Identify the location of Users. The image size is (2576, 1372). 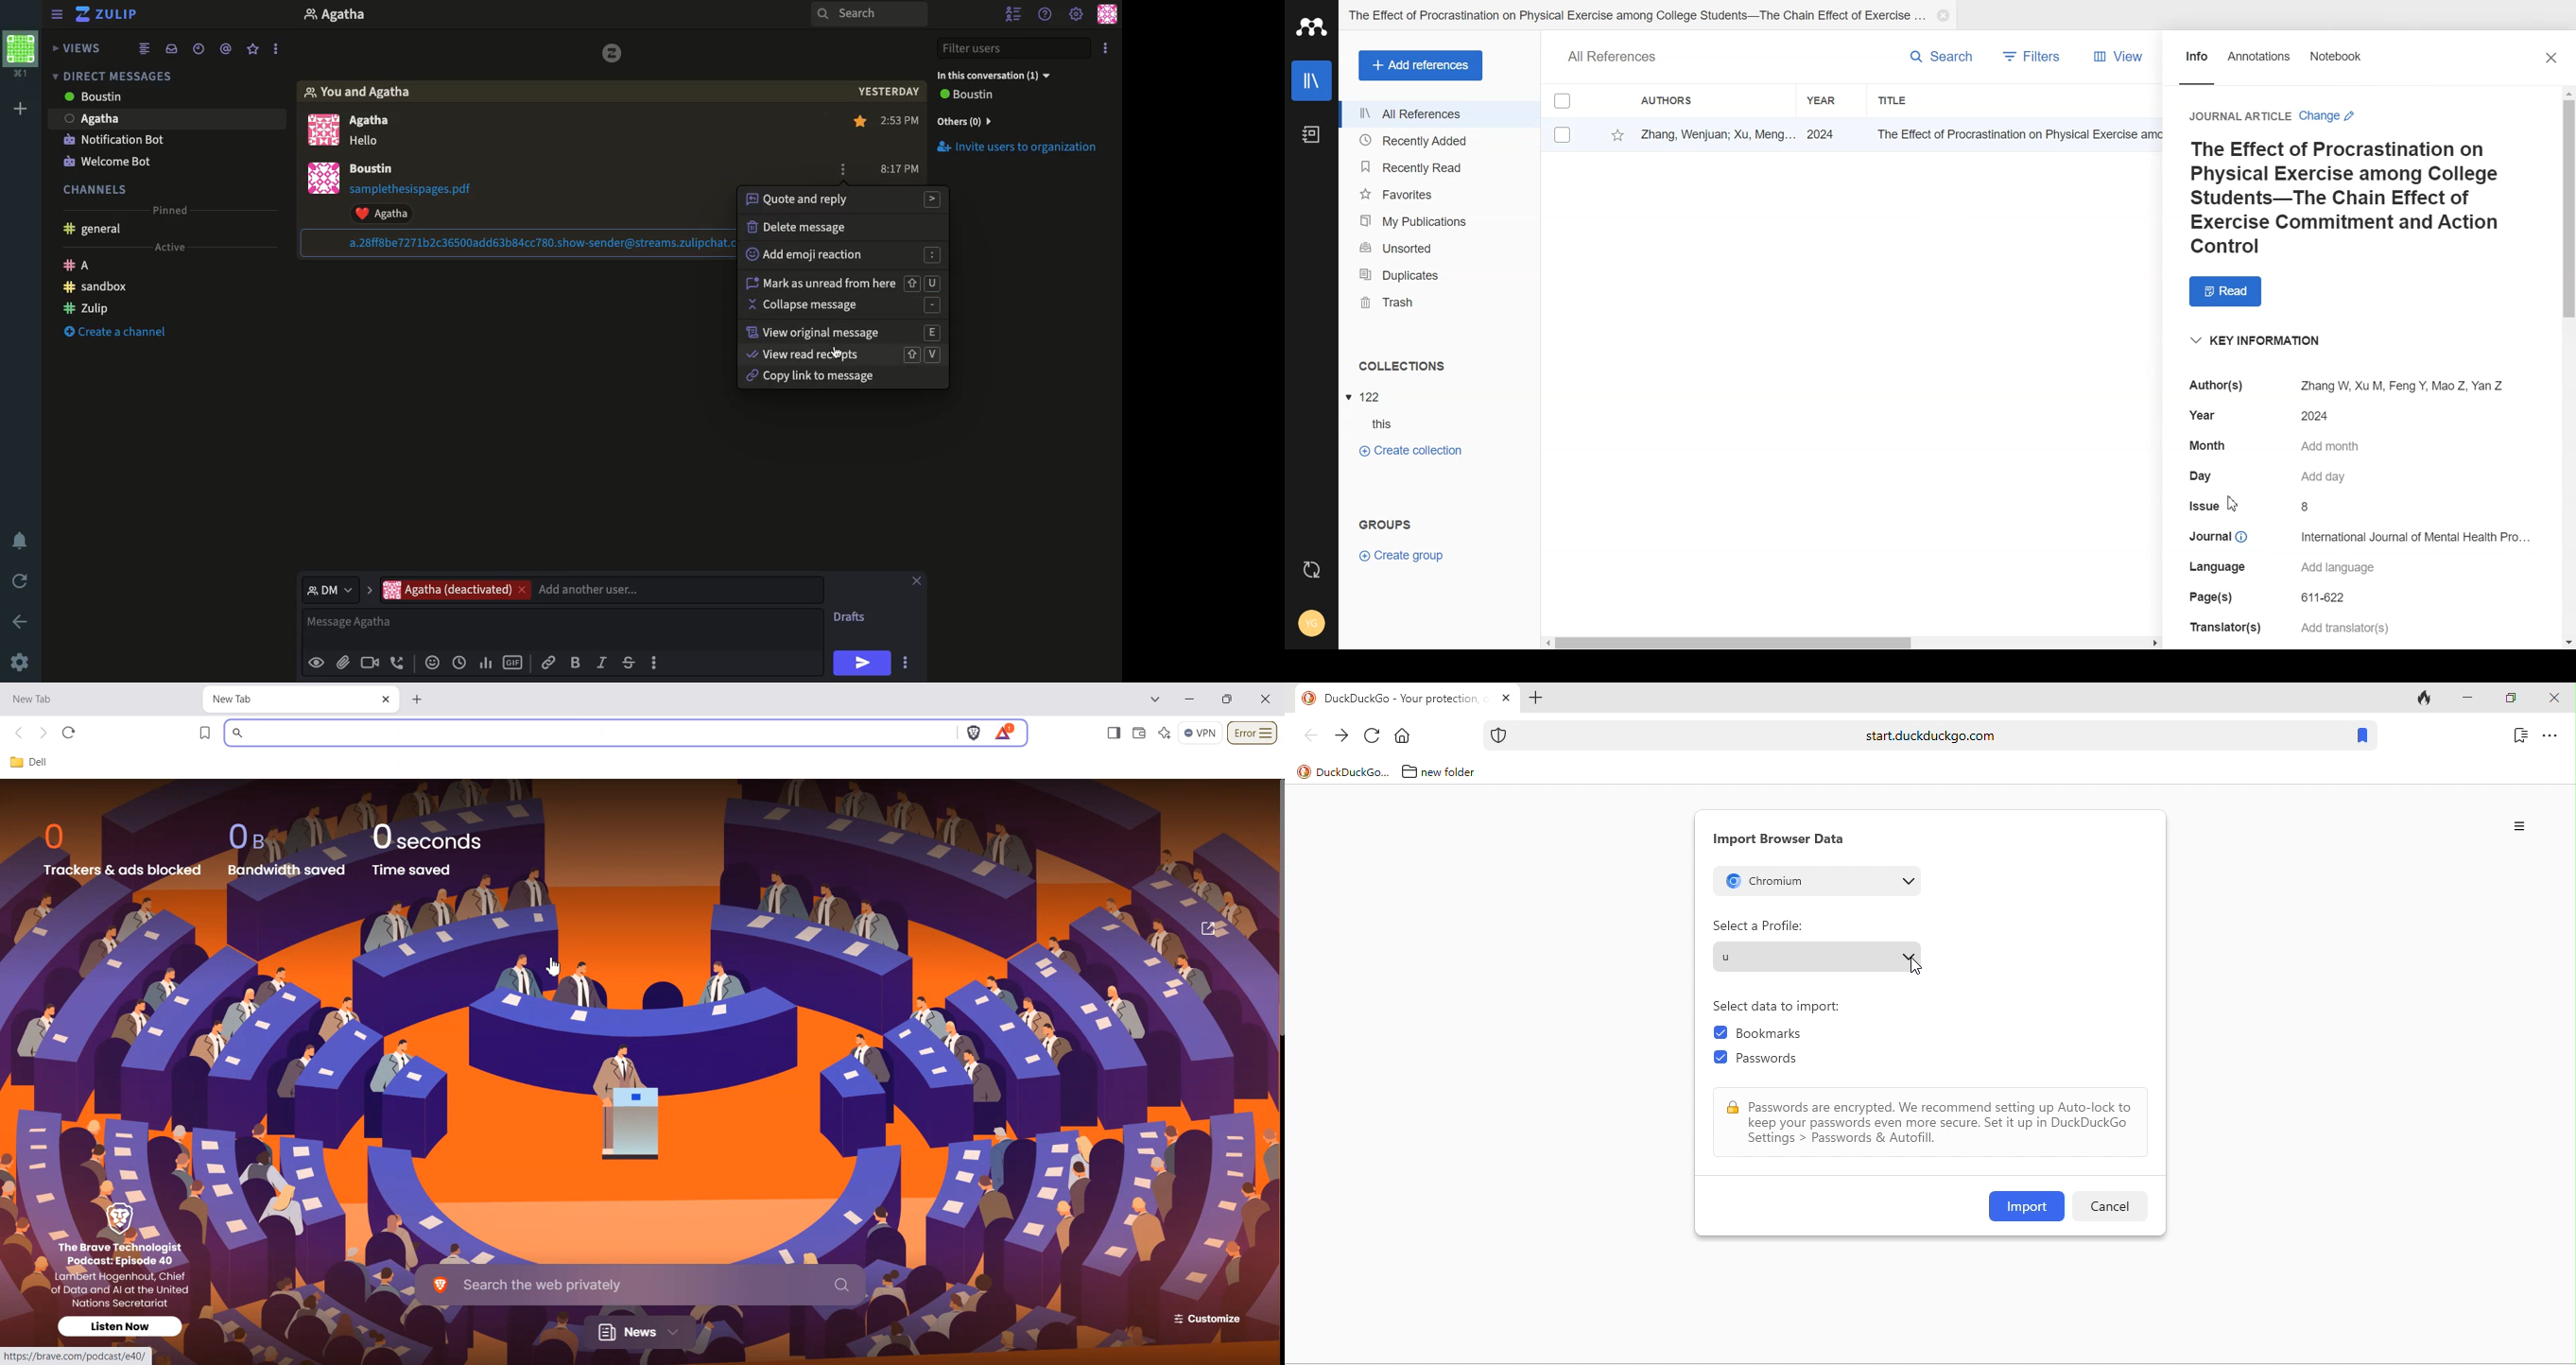
(378, 120).